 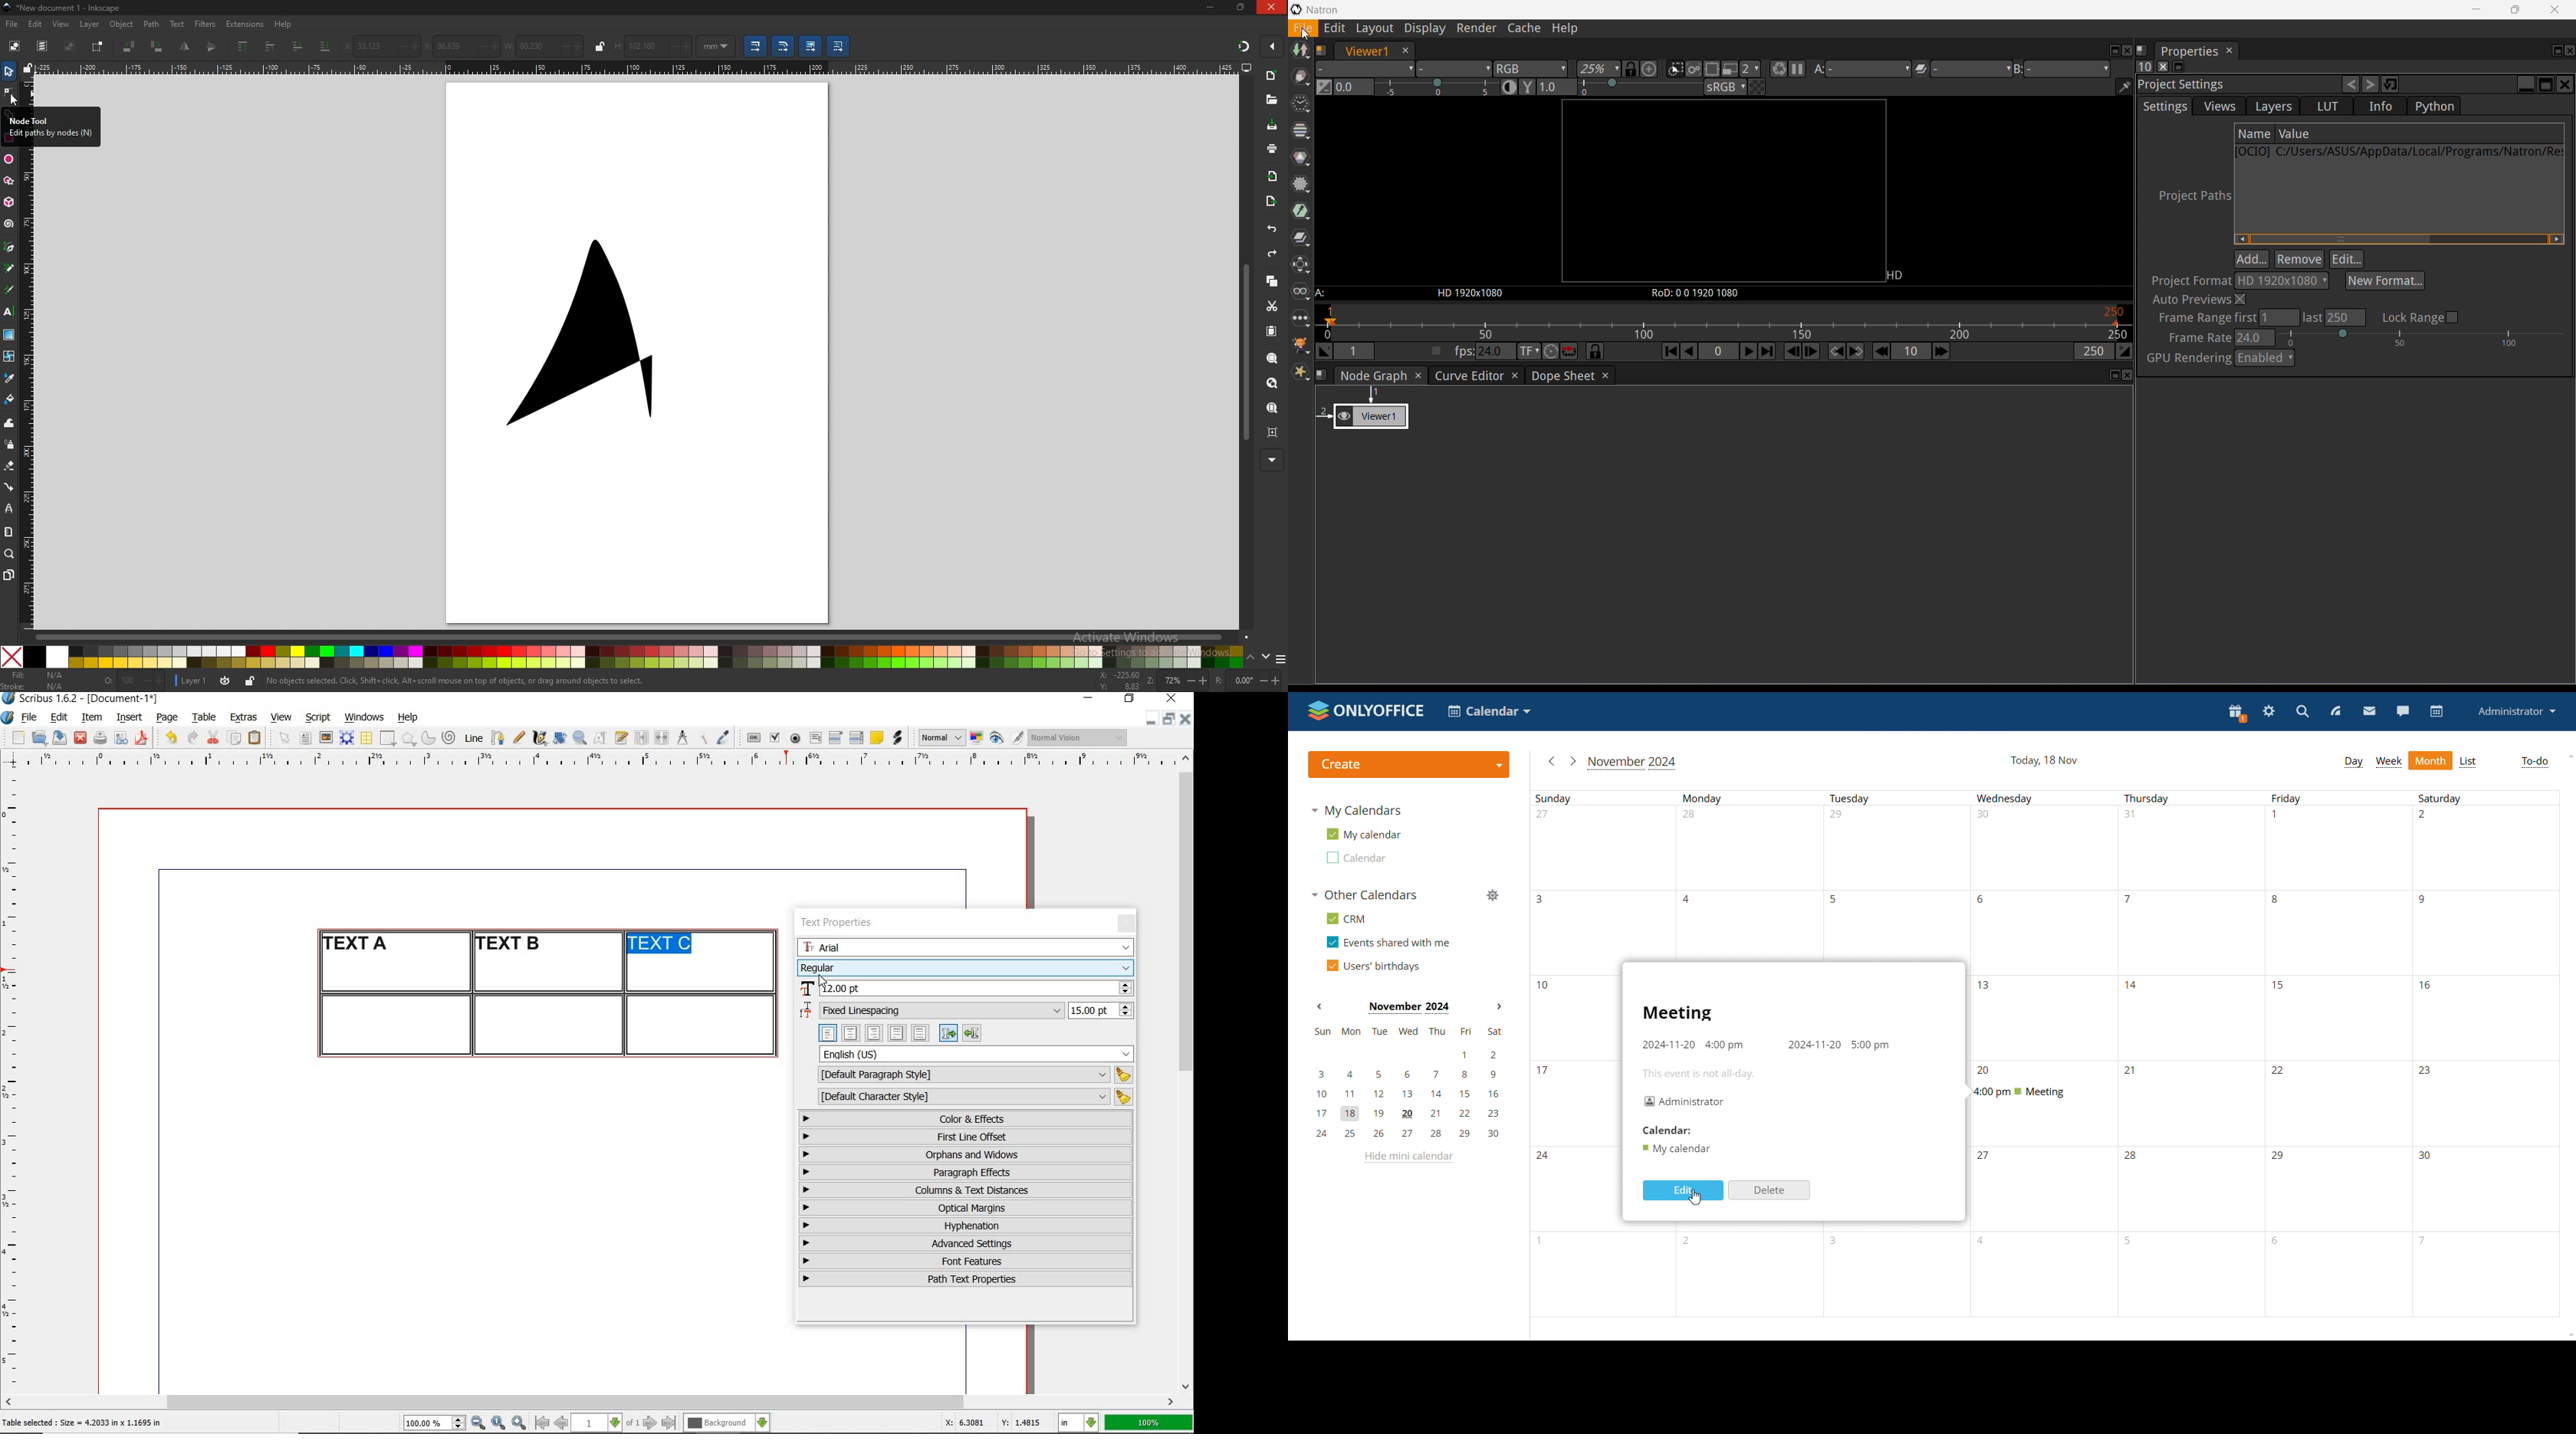 What do you see at coordinates (16, 738) in the screenshot?
I see `new` at bounding box center [16, 738].